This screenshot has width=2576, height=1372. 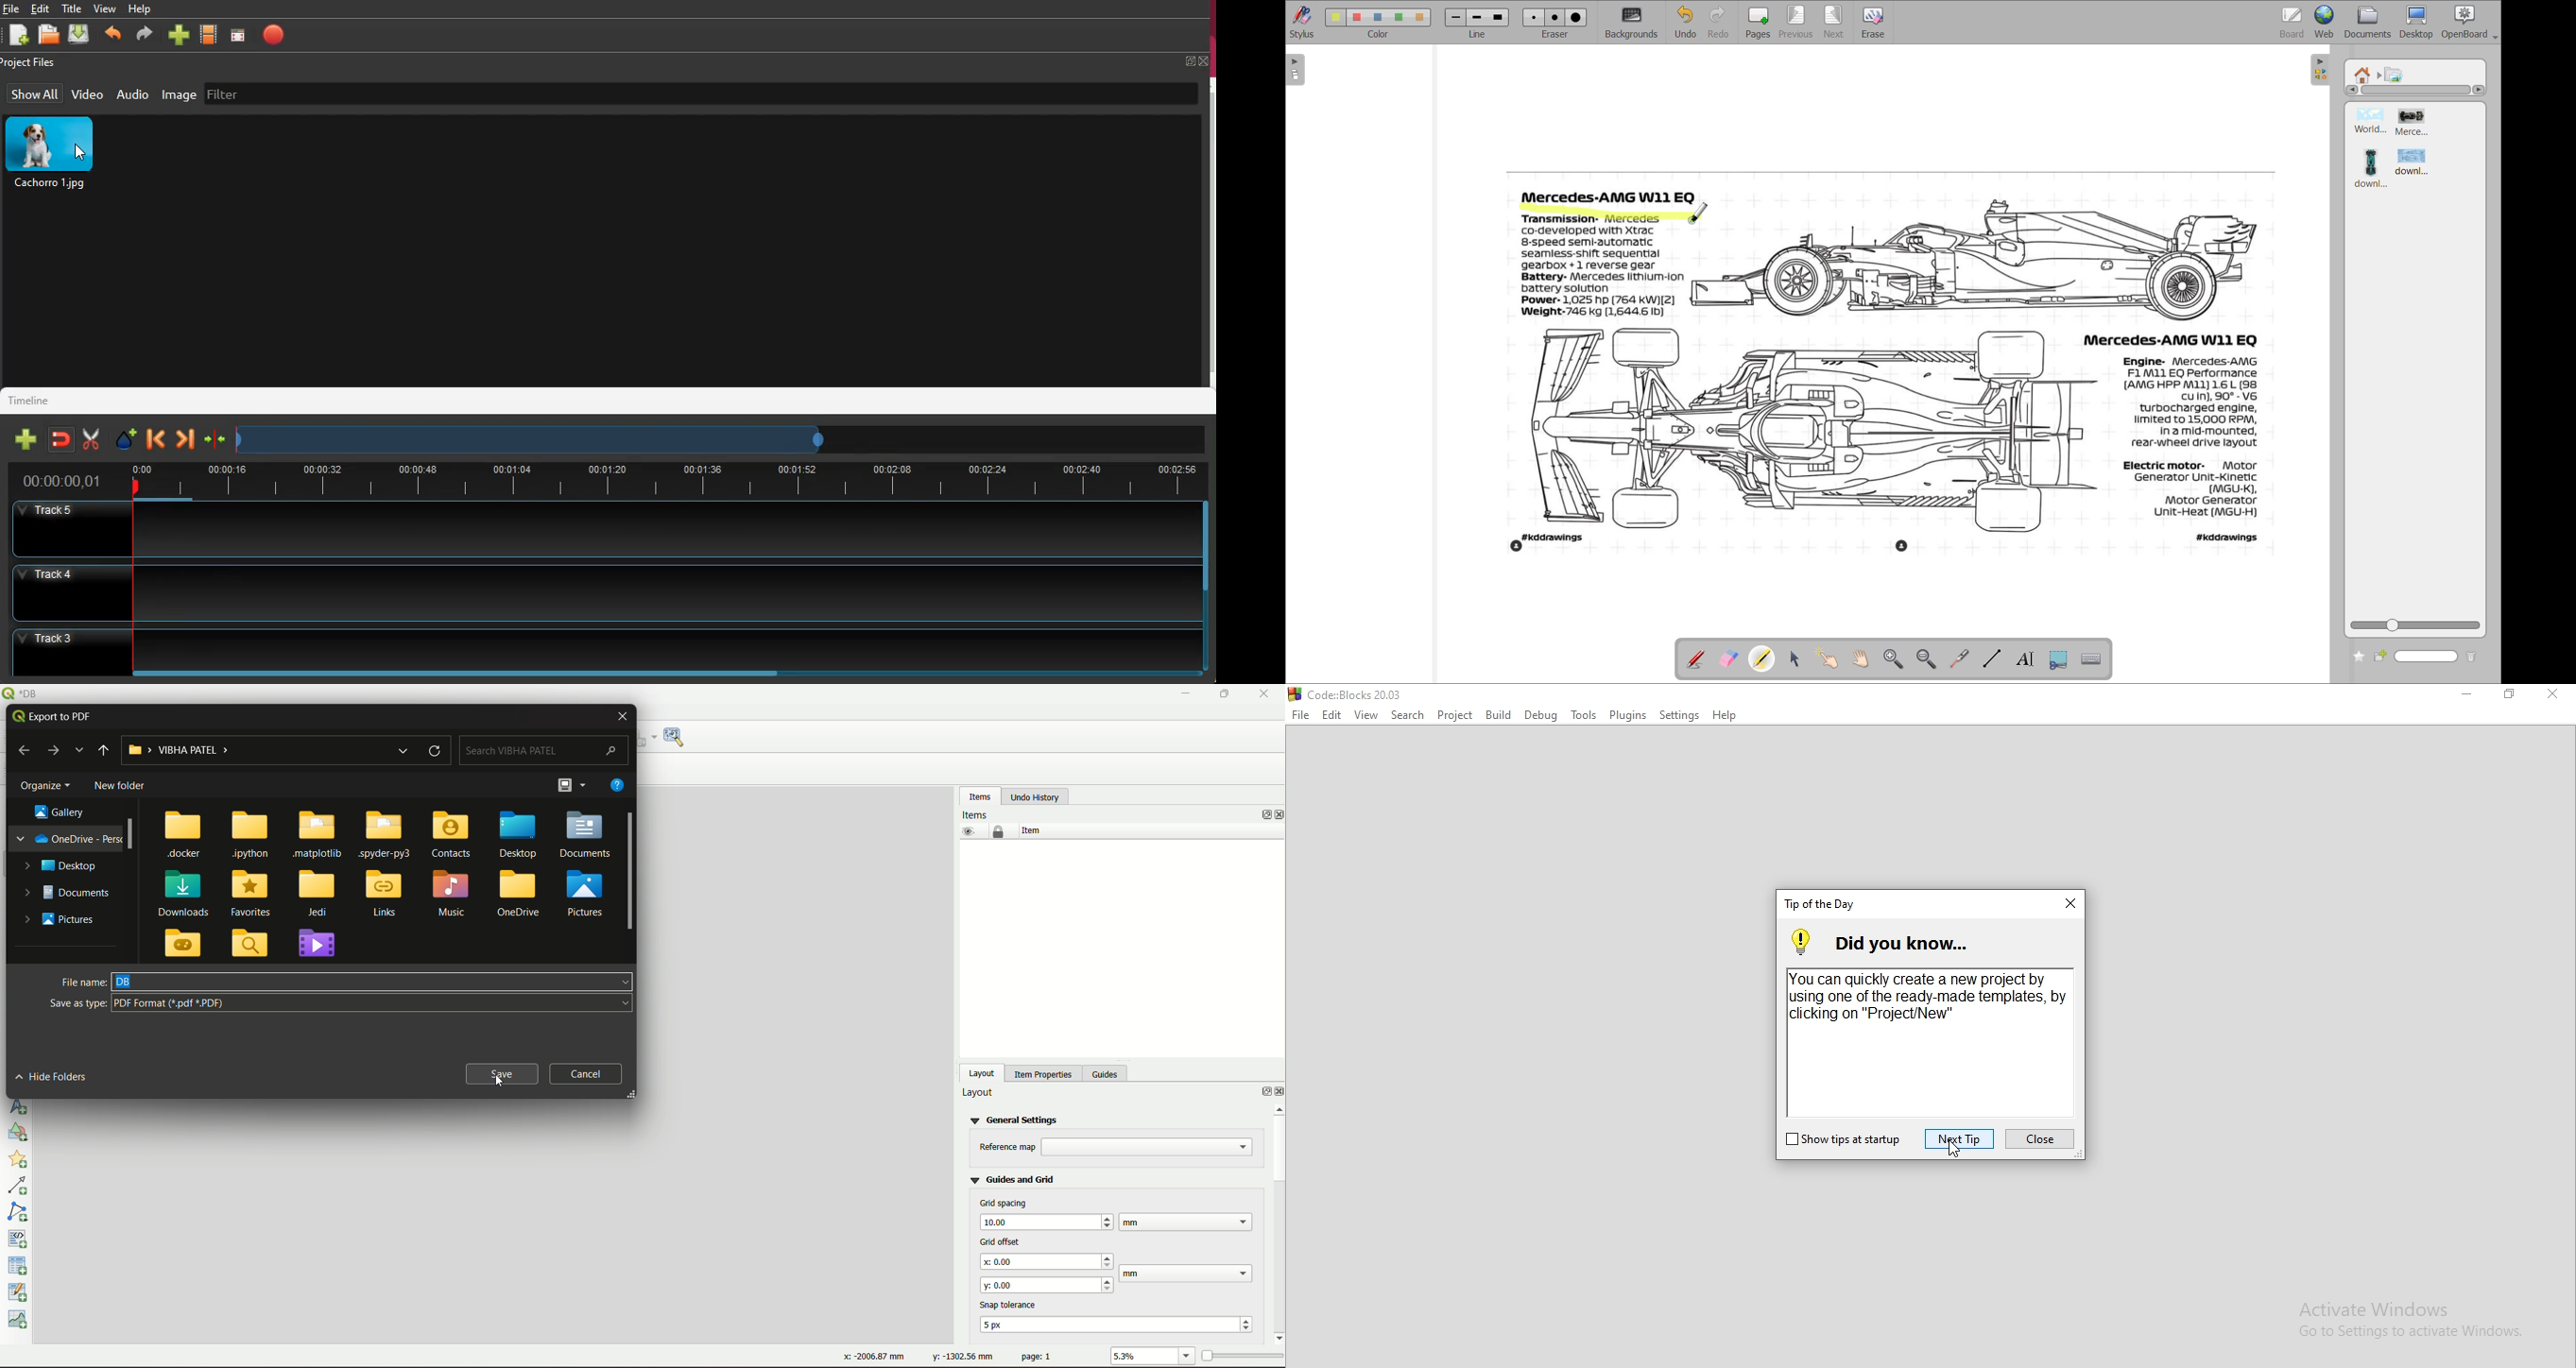 I want to click on Debug , so click(x=1540, y=716).